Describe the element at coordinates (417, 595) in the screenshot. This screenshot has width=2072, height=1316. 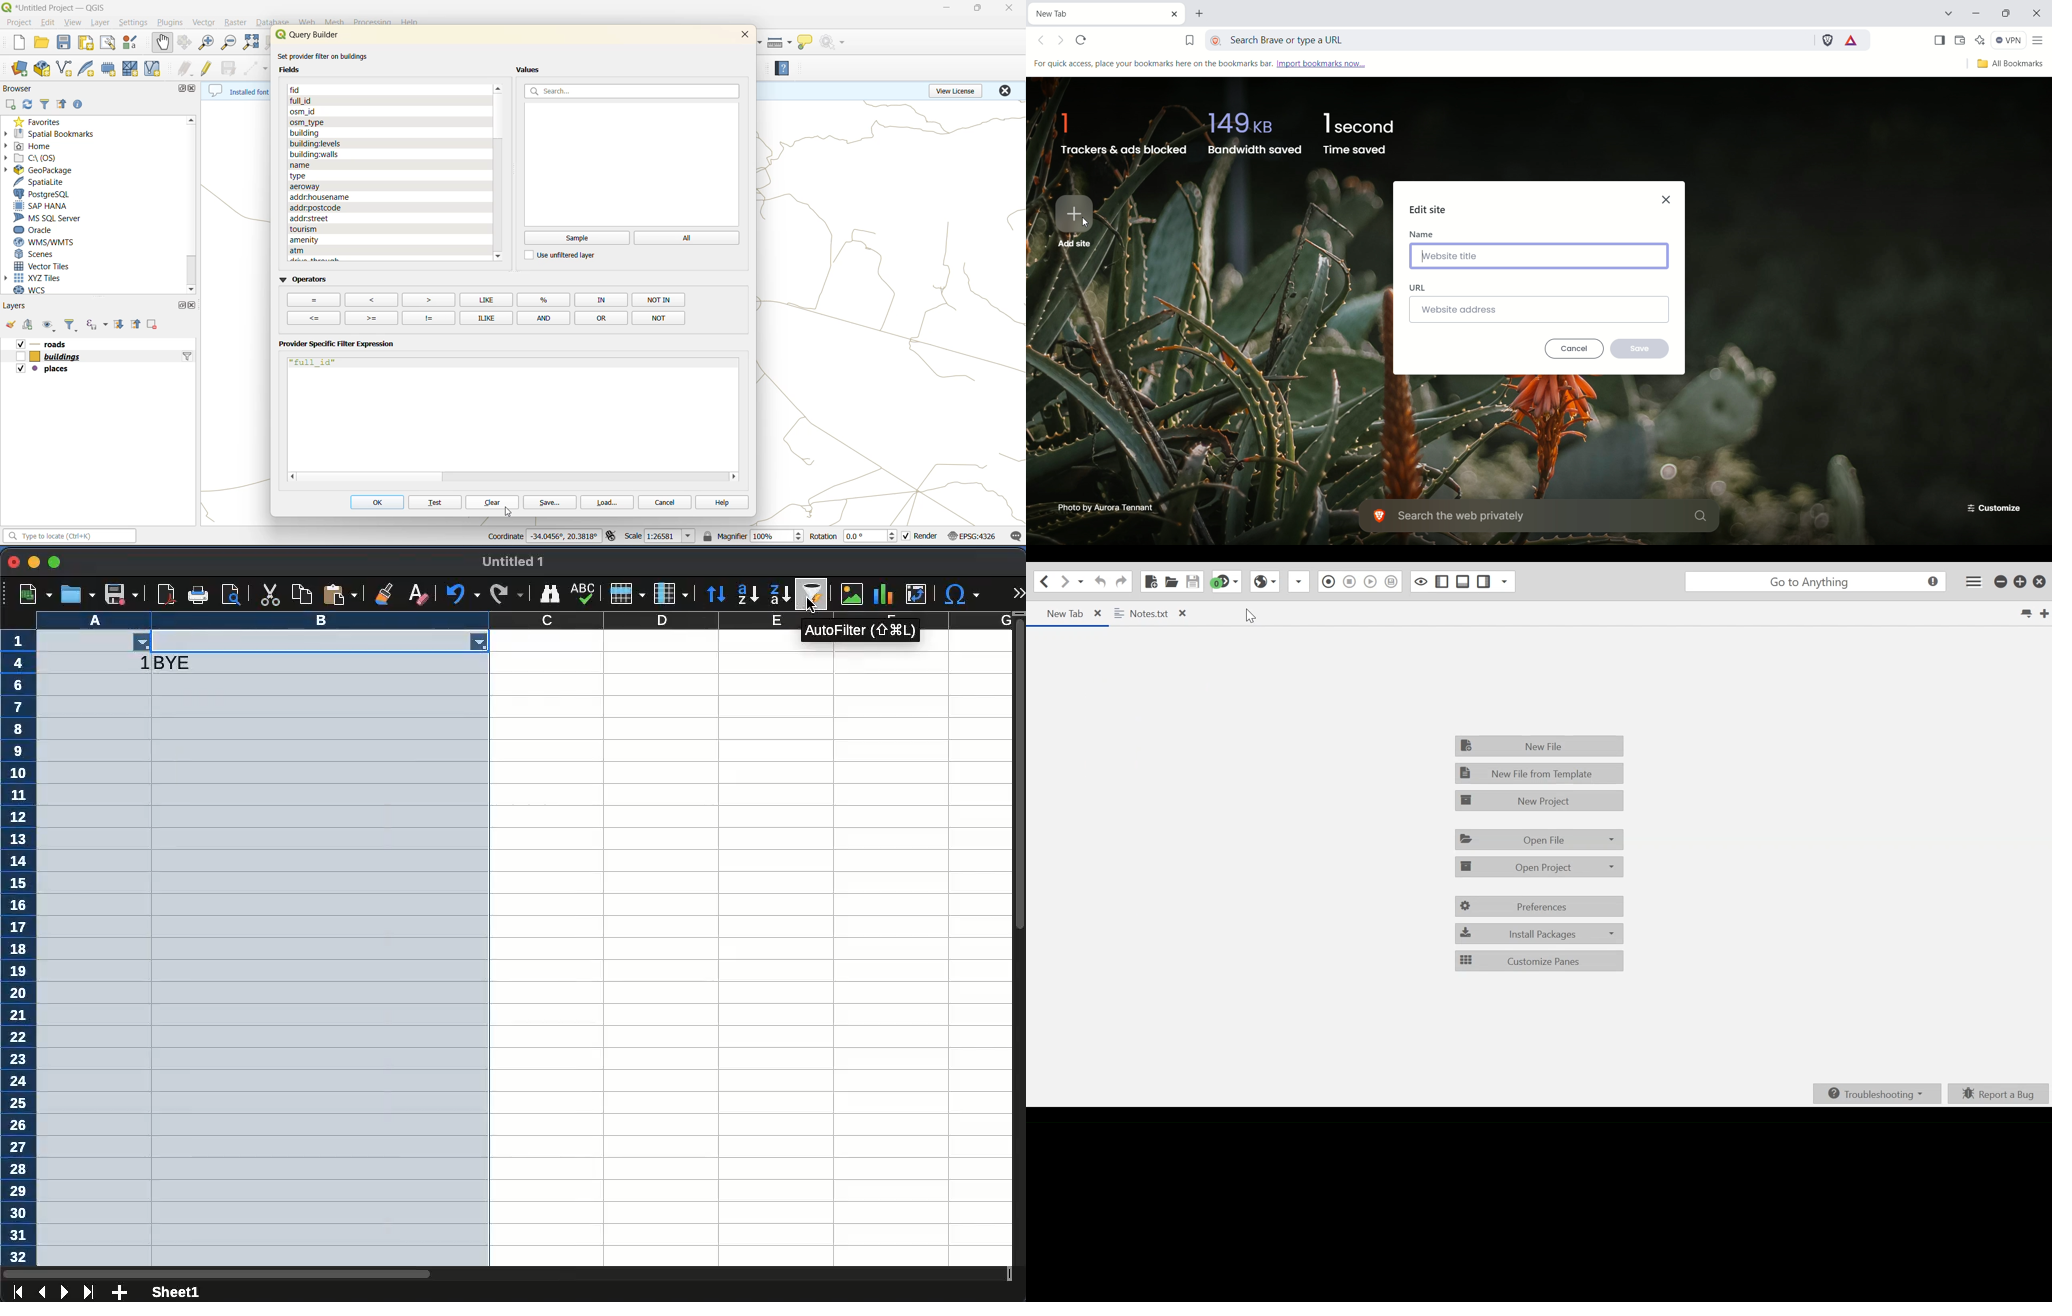
I see `clear formatting` at that location.